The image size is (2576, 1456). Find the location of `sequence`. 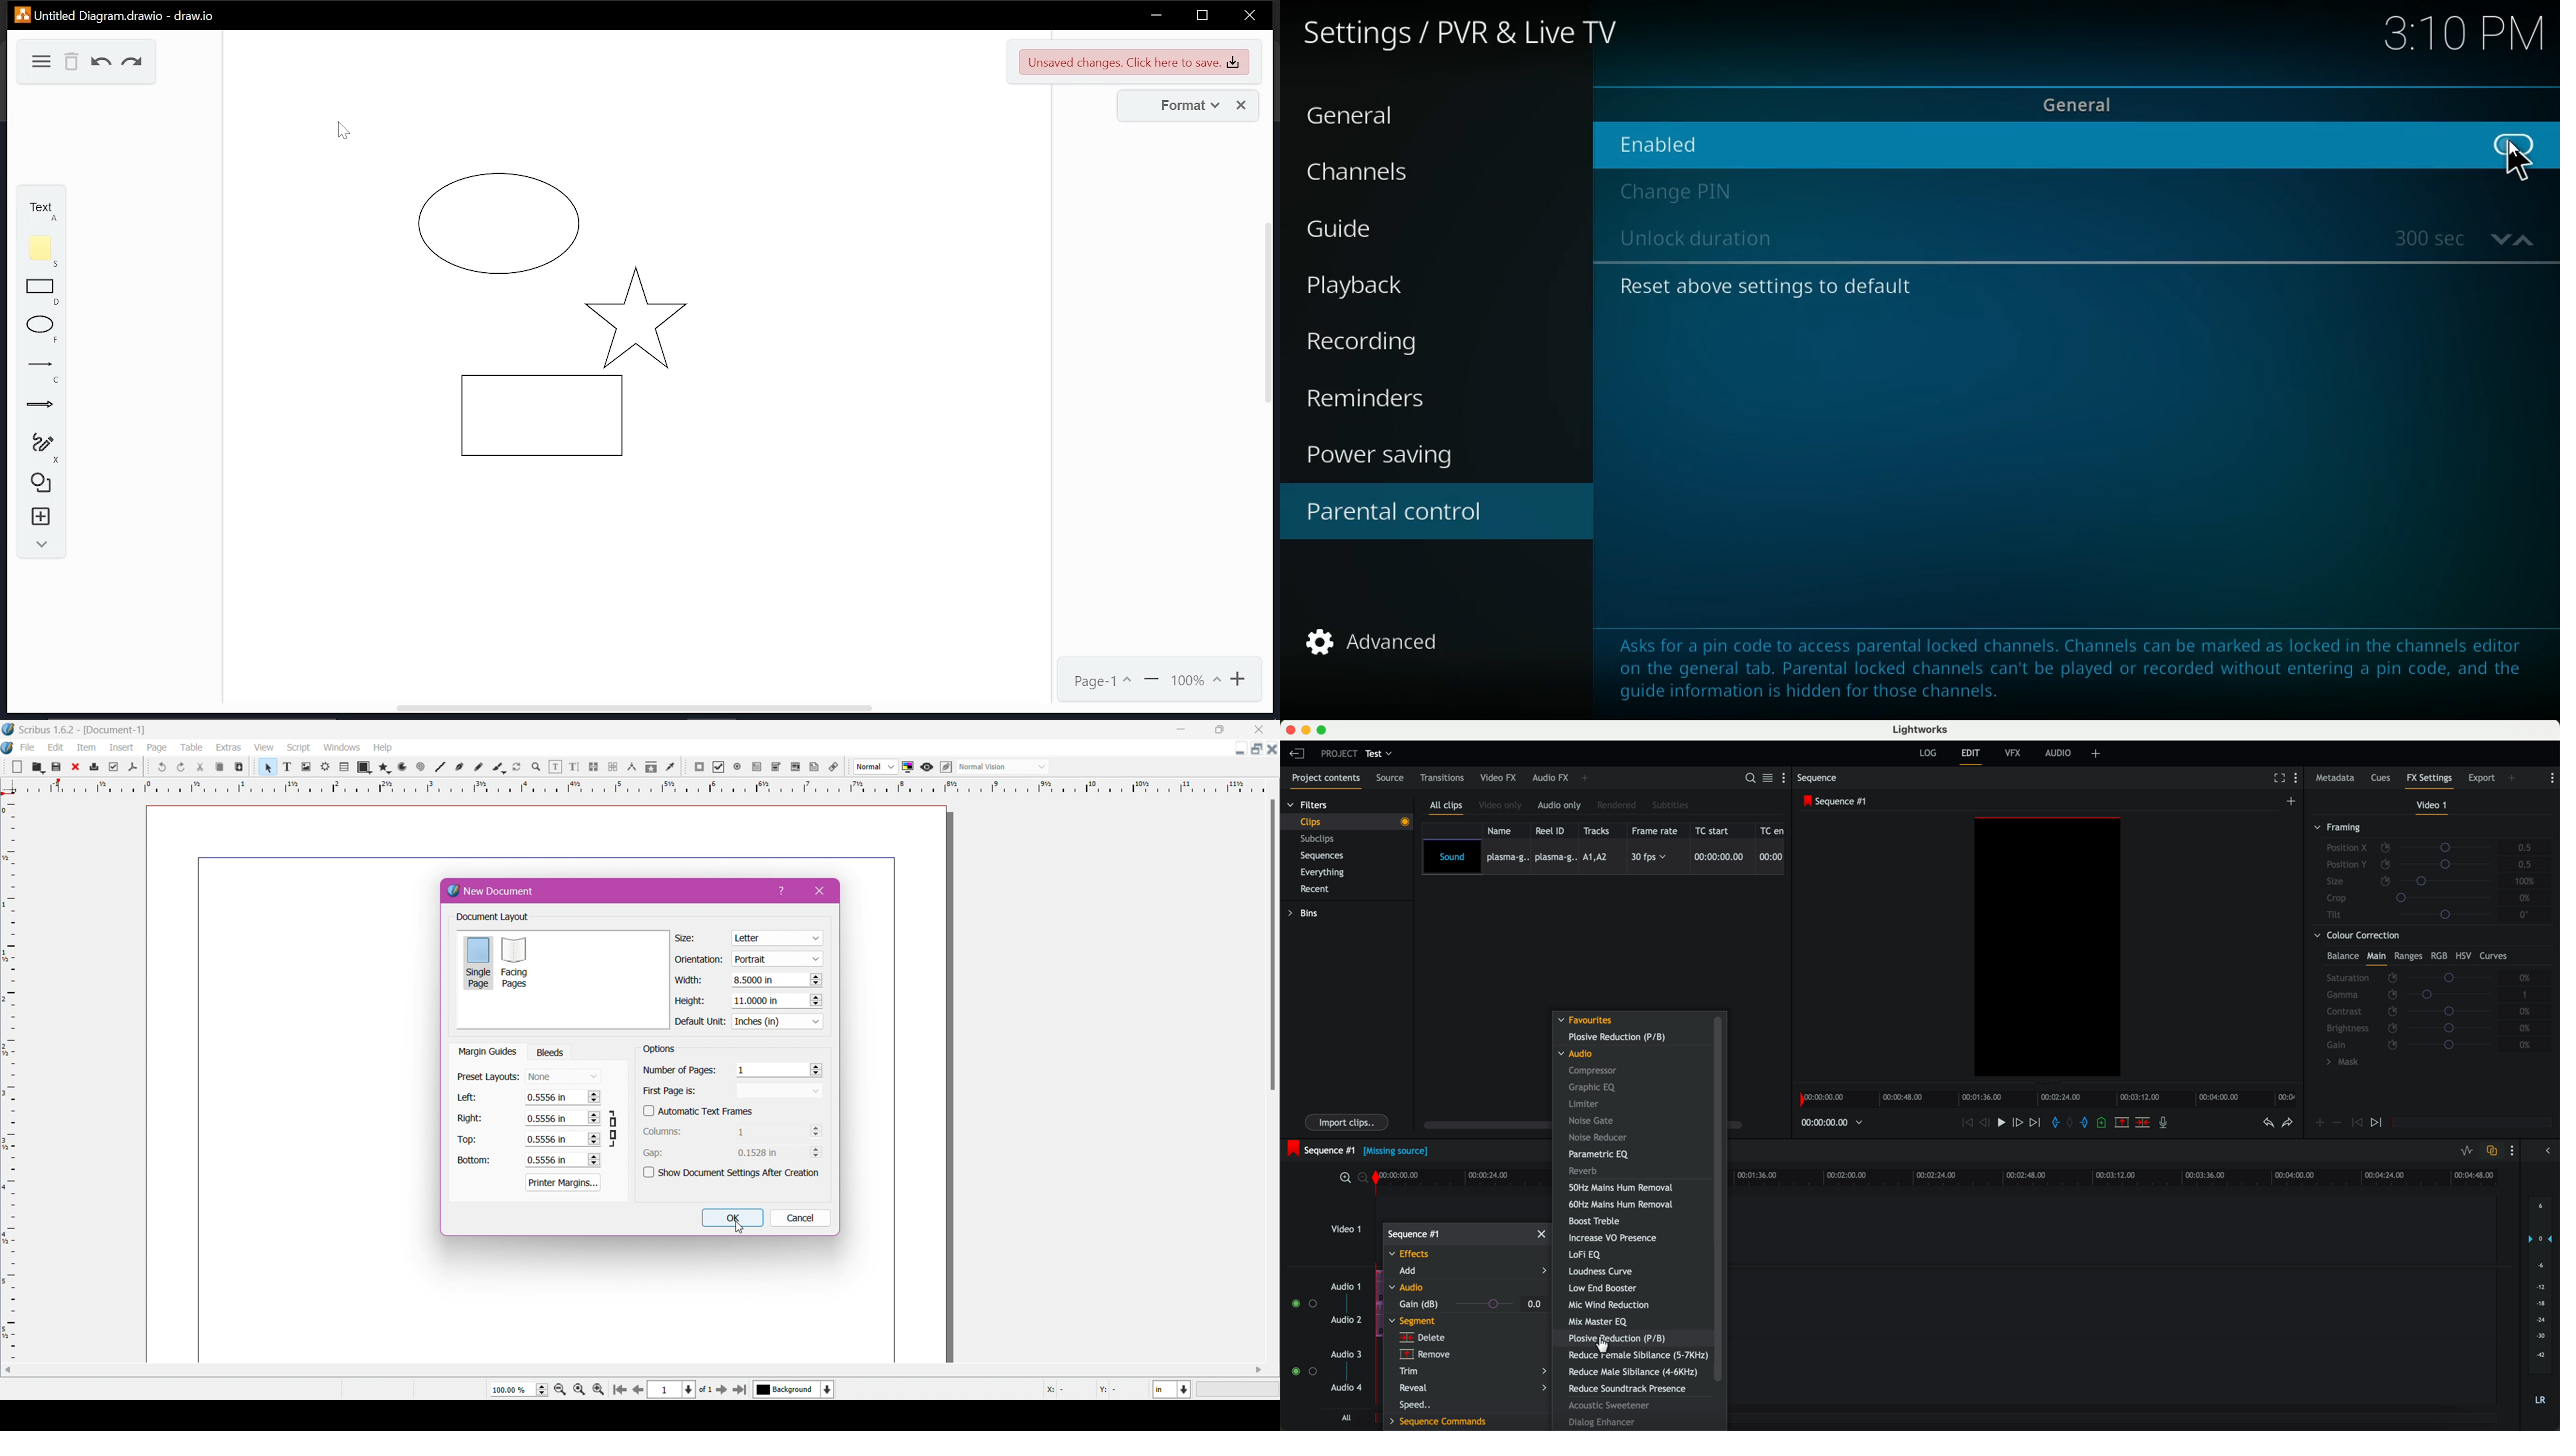

sequence is located at coordinates (1820, 779).